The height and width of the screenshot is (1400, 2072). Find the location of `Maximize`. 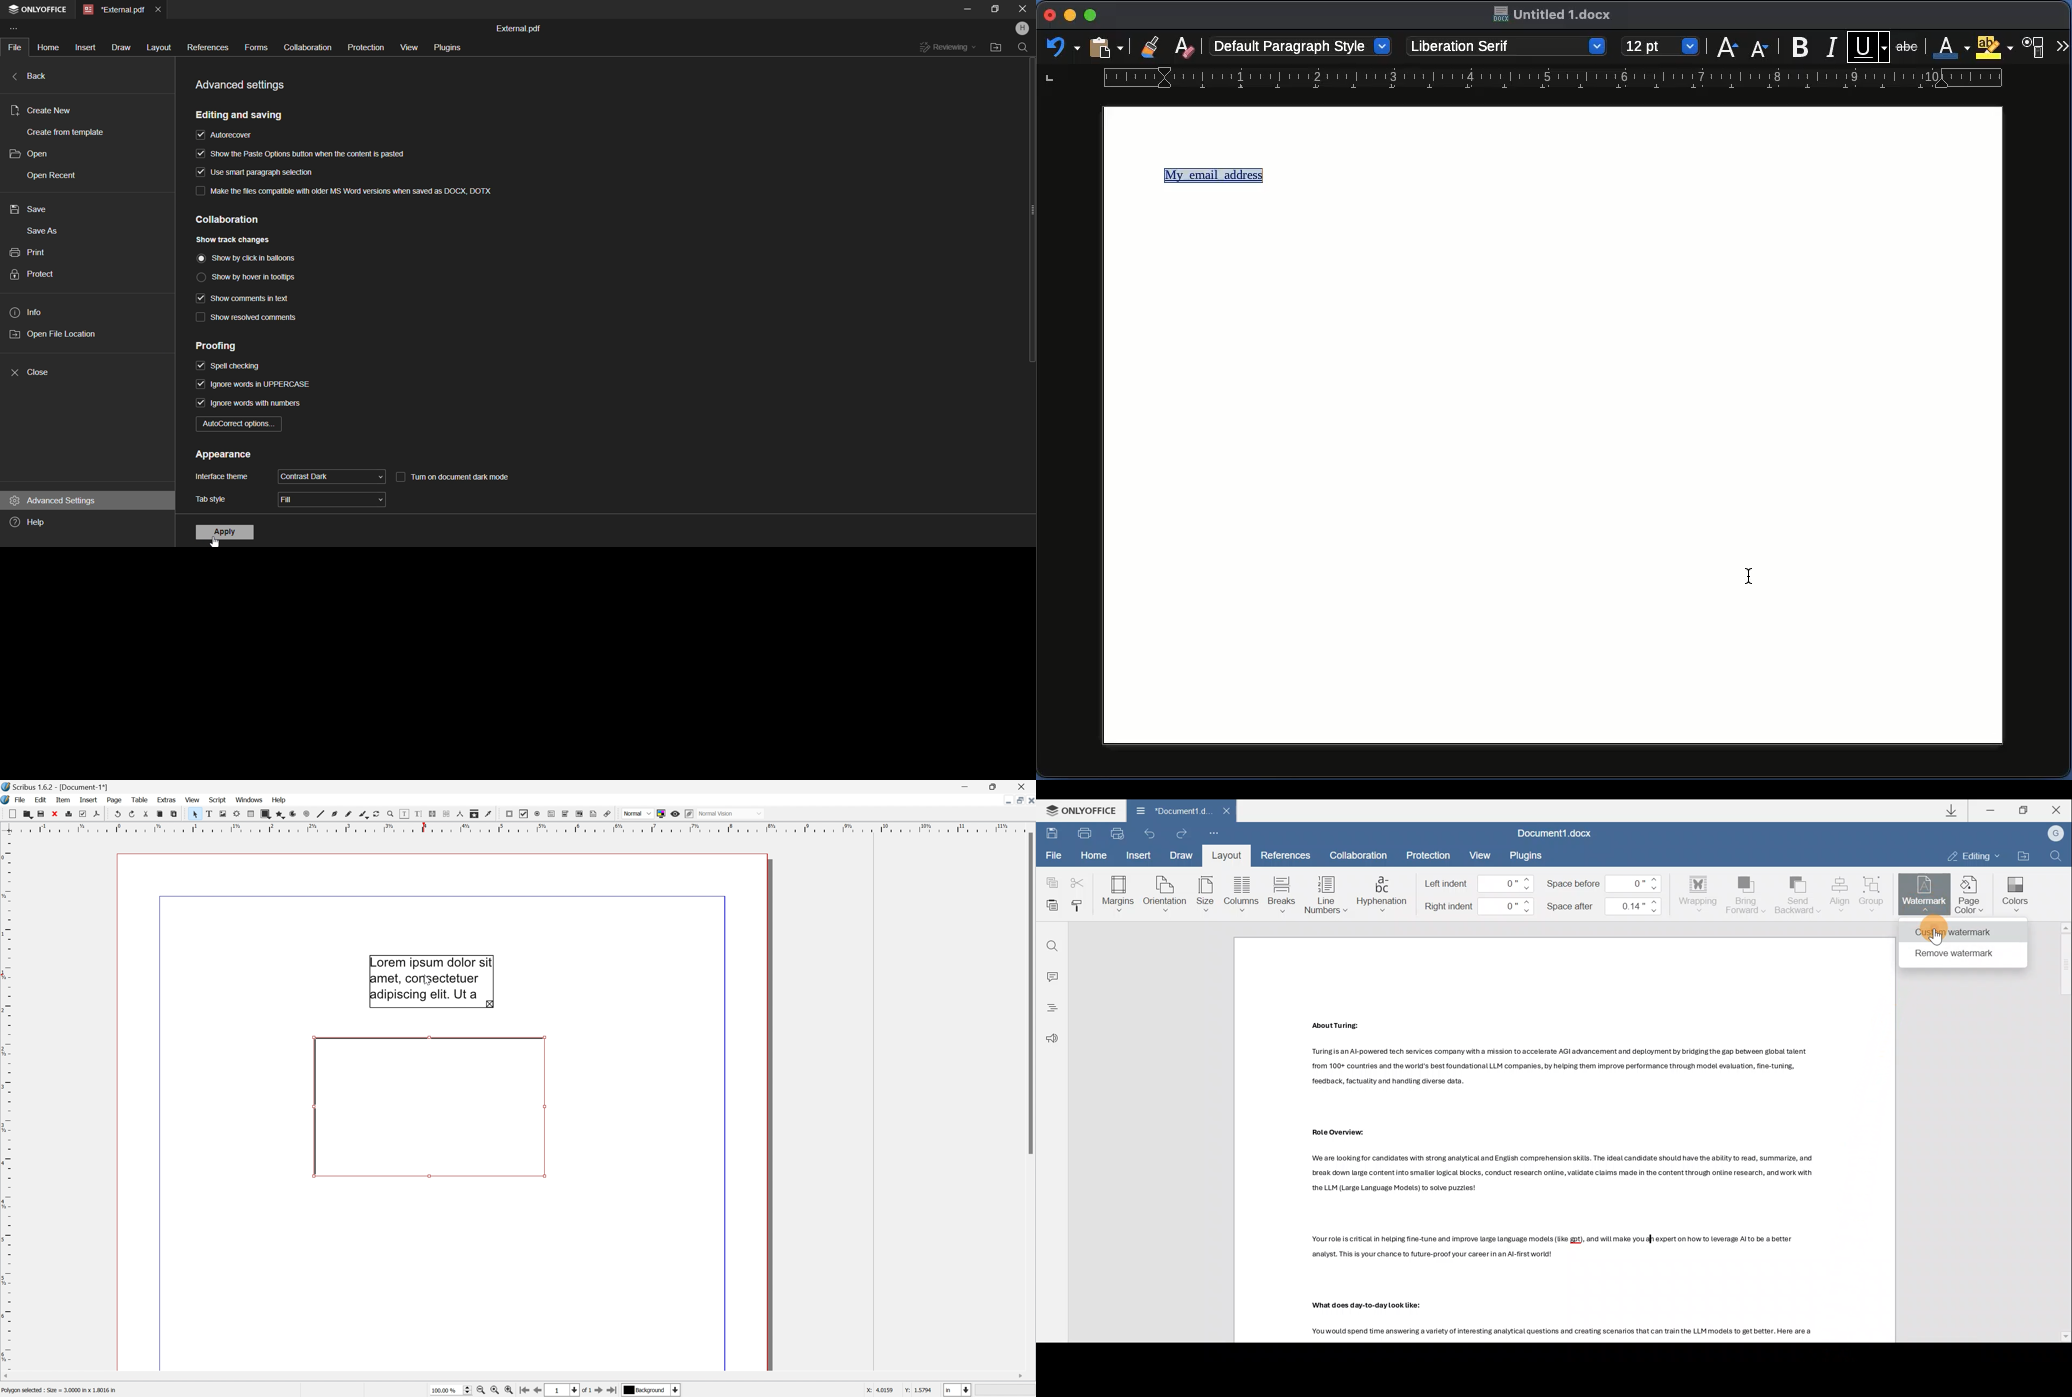

Maximize is located at coordinates (2022, 810).